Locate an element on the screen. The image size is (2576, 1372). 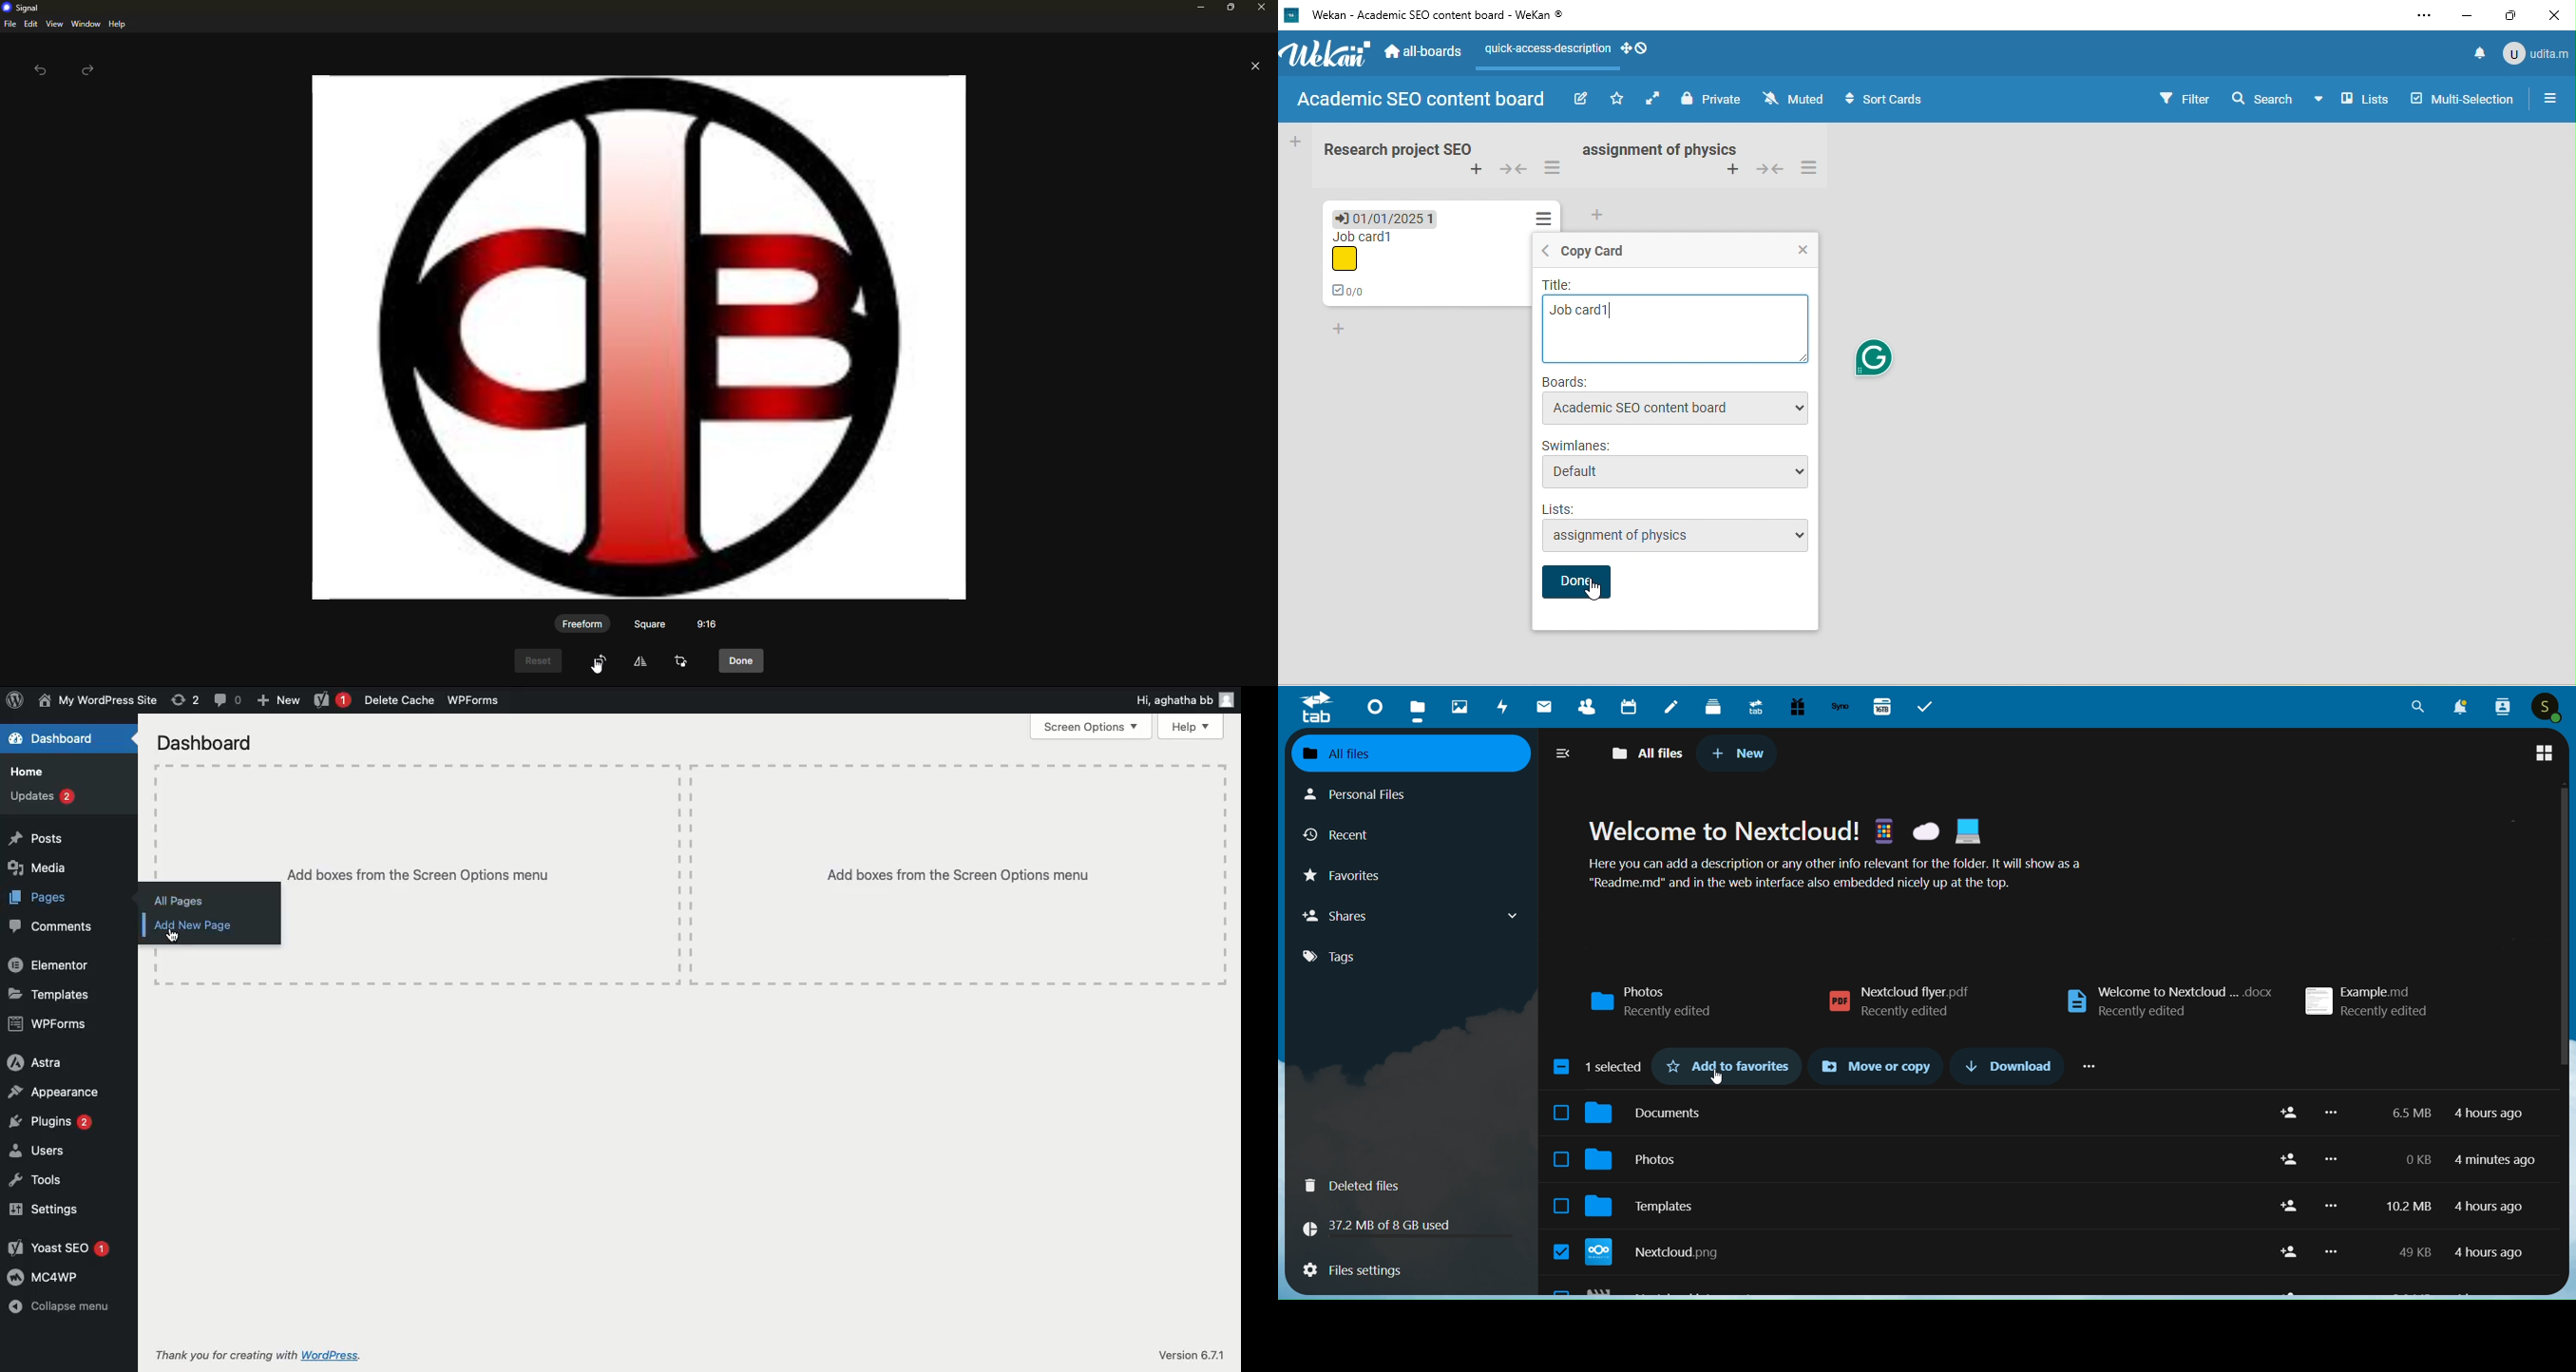
user is located at coordinates (2545, 707).